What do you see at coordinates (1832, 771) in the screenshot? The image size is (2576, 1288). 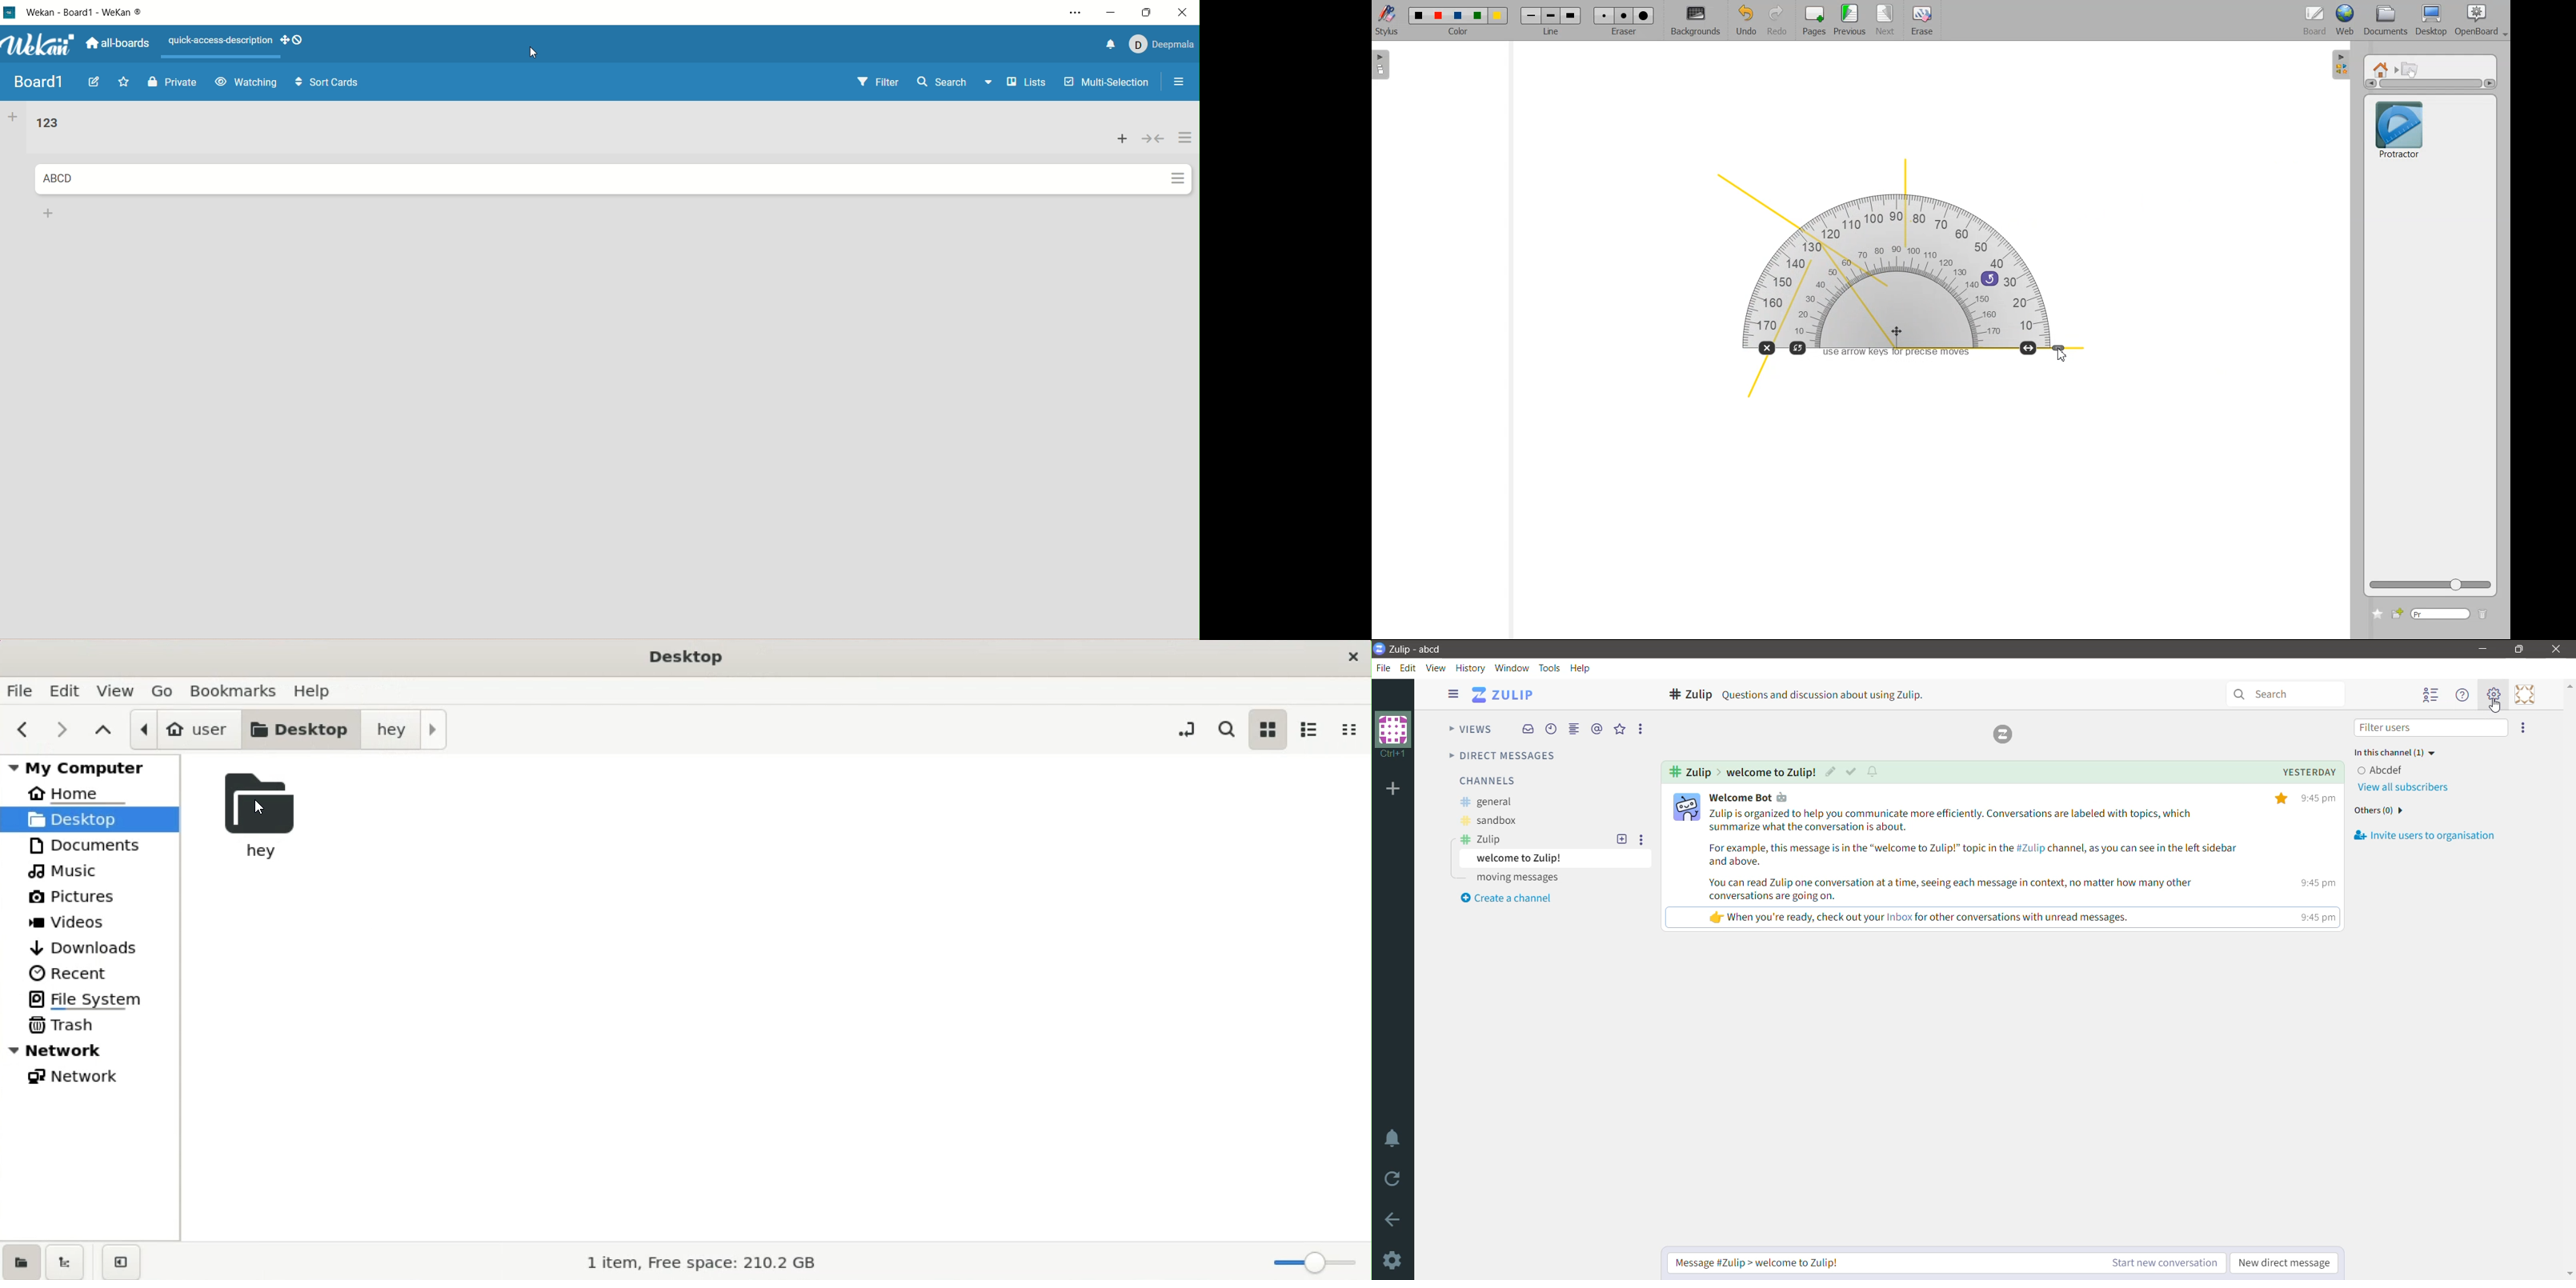 I see `Edit topic` at bounding box center [1832, 771].